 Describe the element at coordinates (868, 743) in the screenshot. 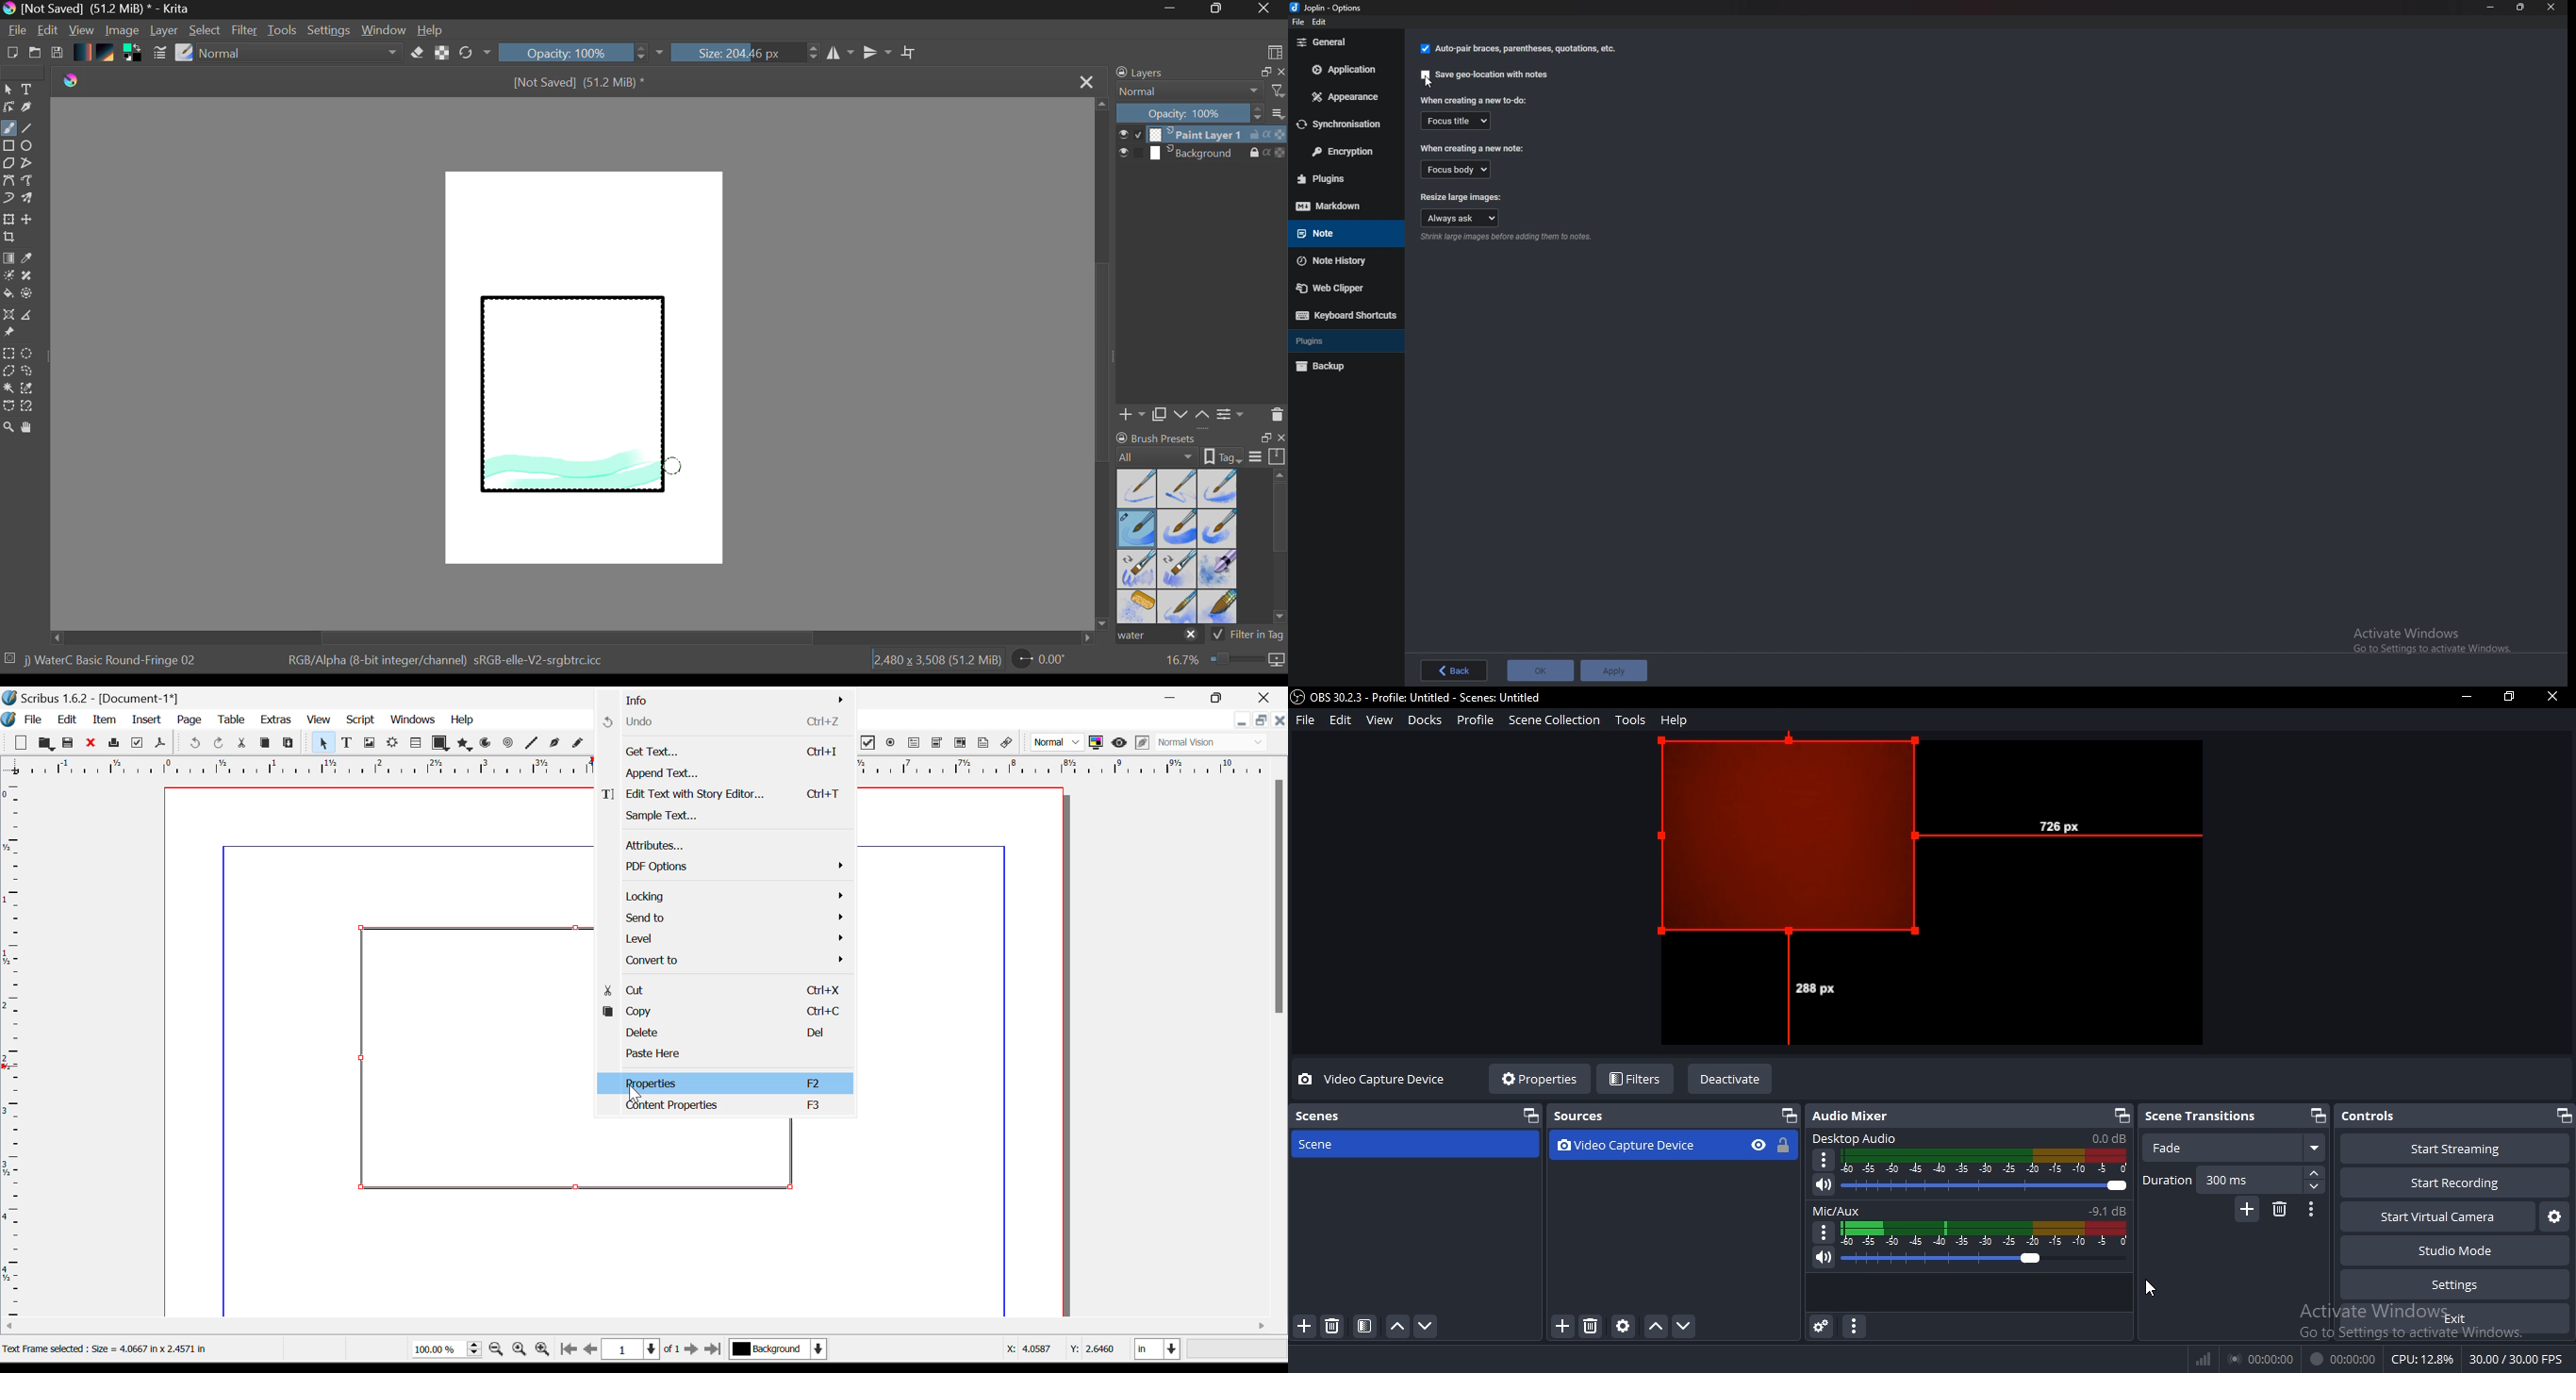

I see `Pdf Checkbox` at that location.